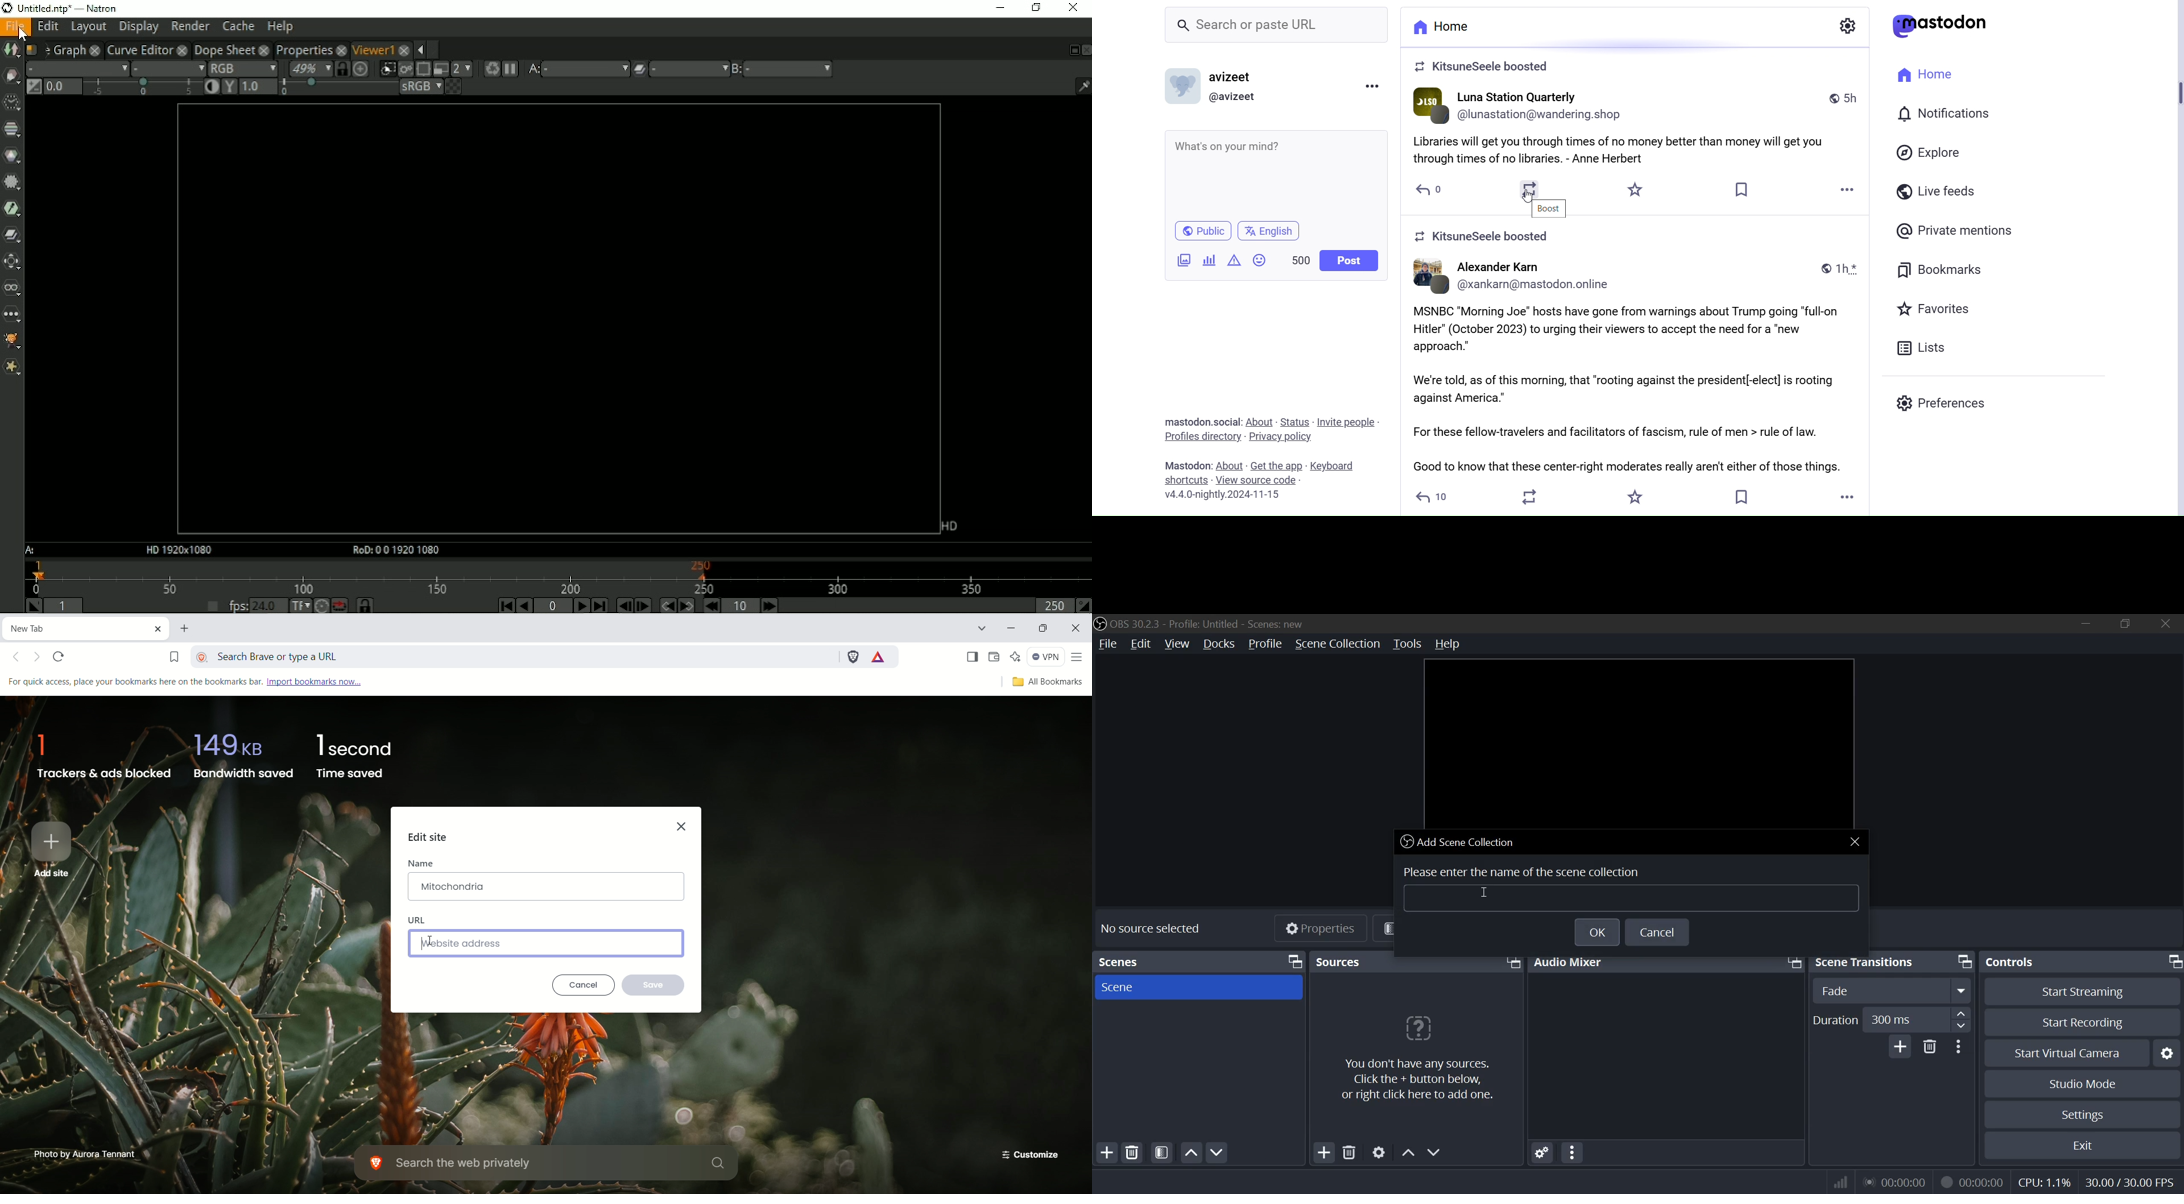  Describe the element at coordinates (1492, 239) in the screenshot. I see `Boosted` at that location.